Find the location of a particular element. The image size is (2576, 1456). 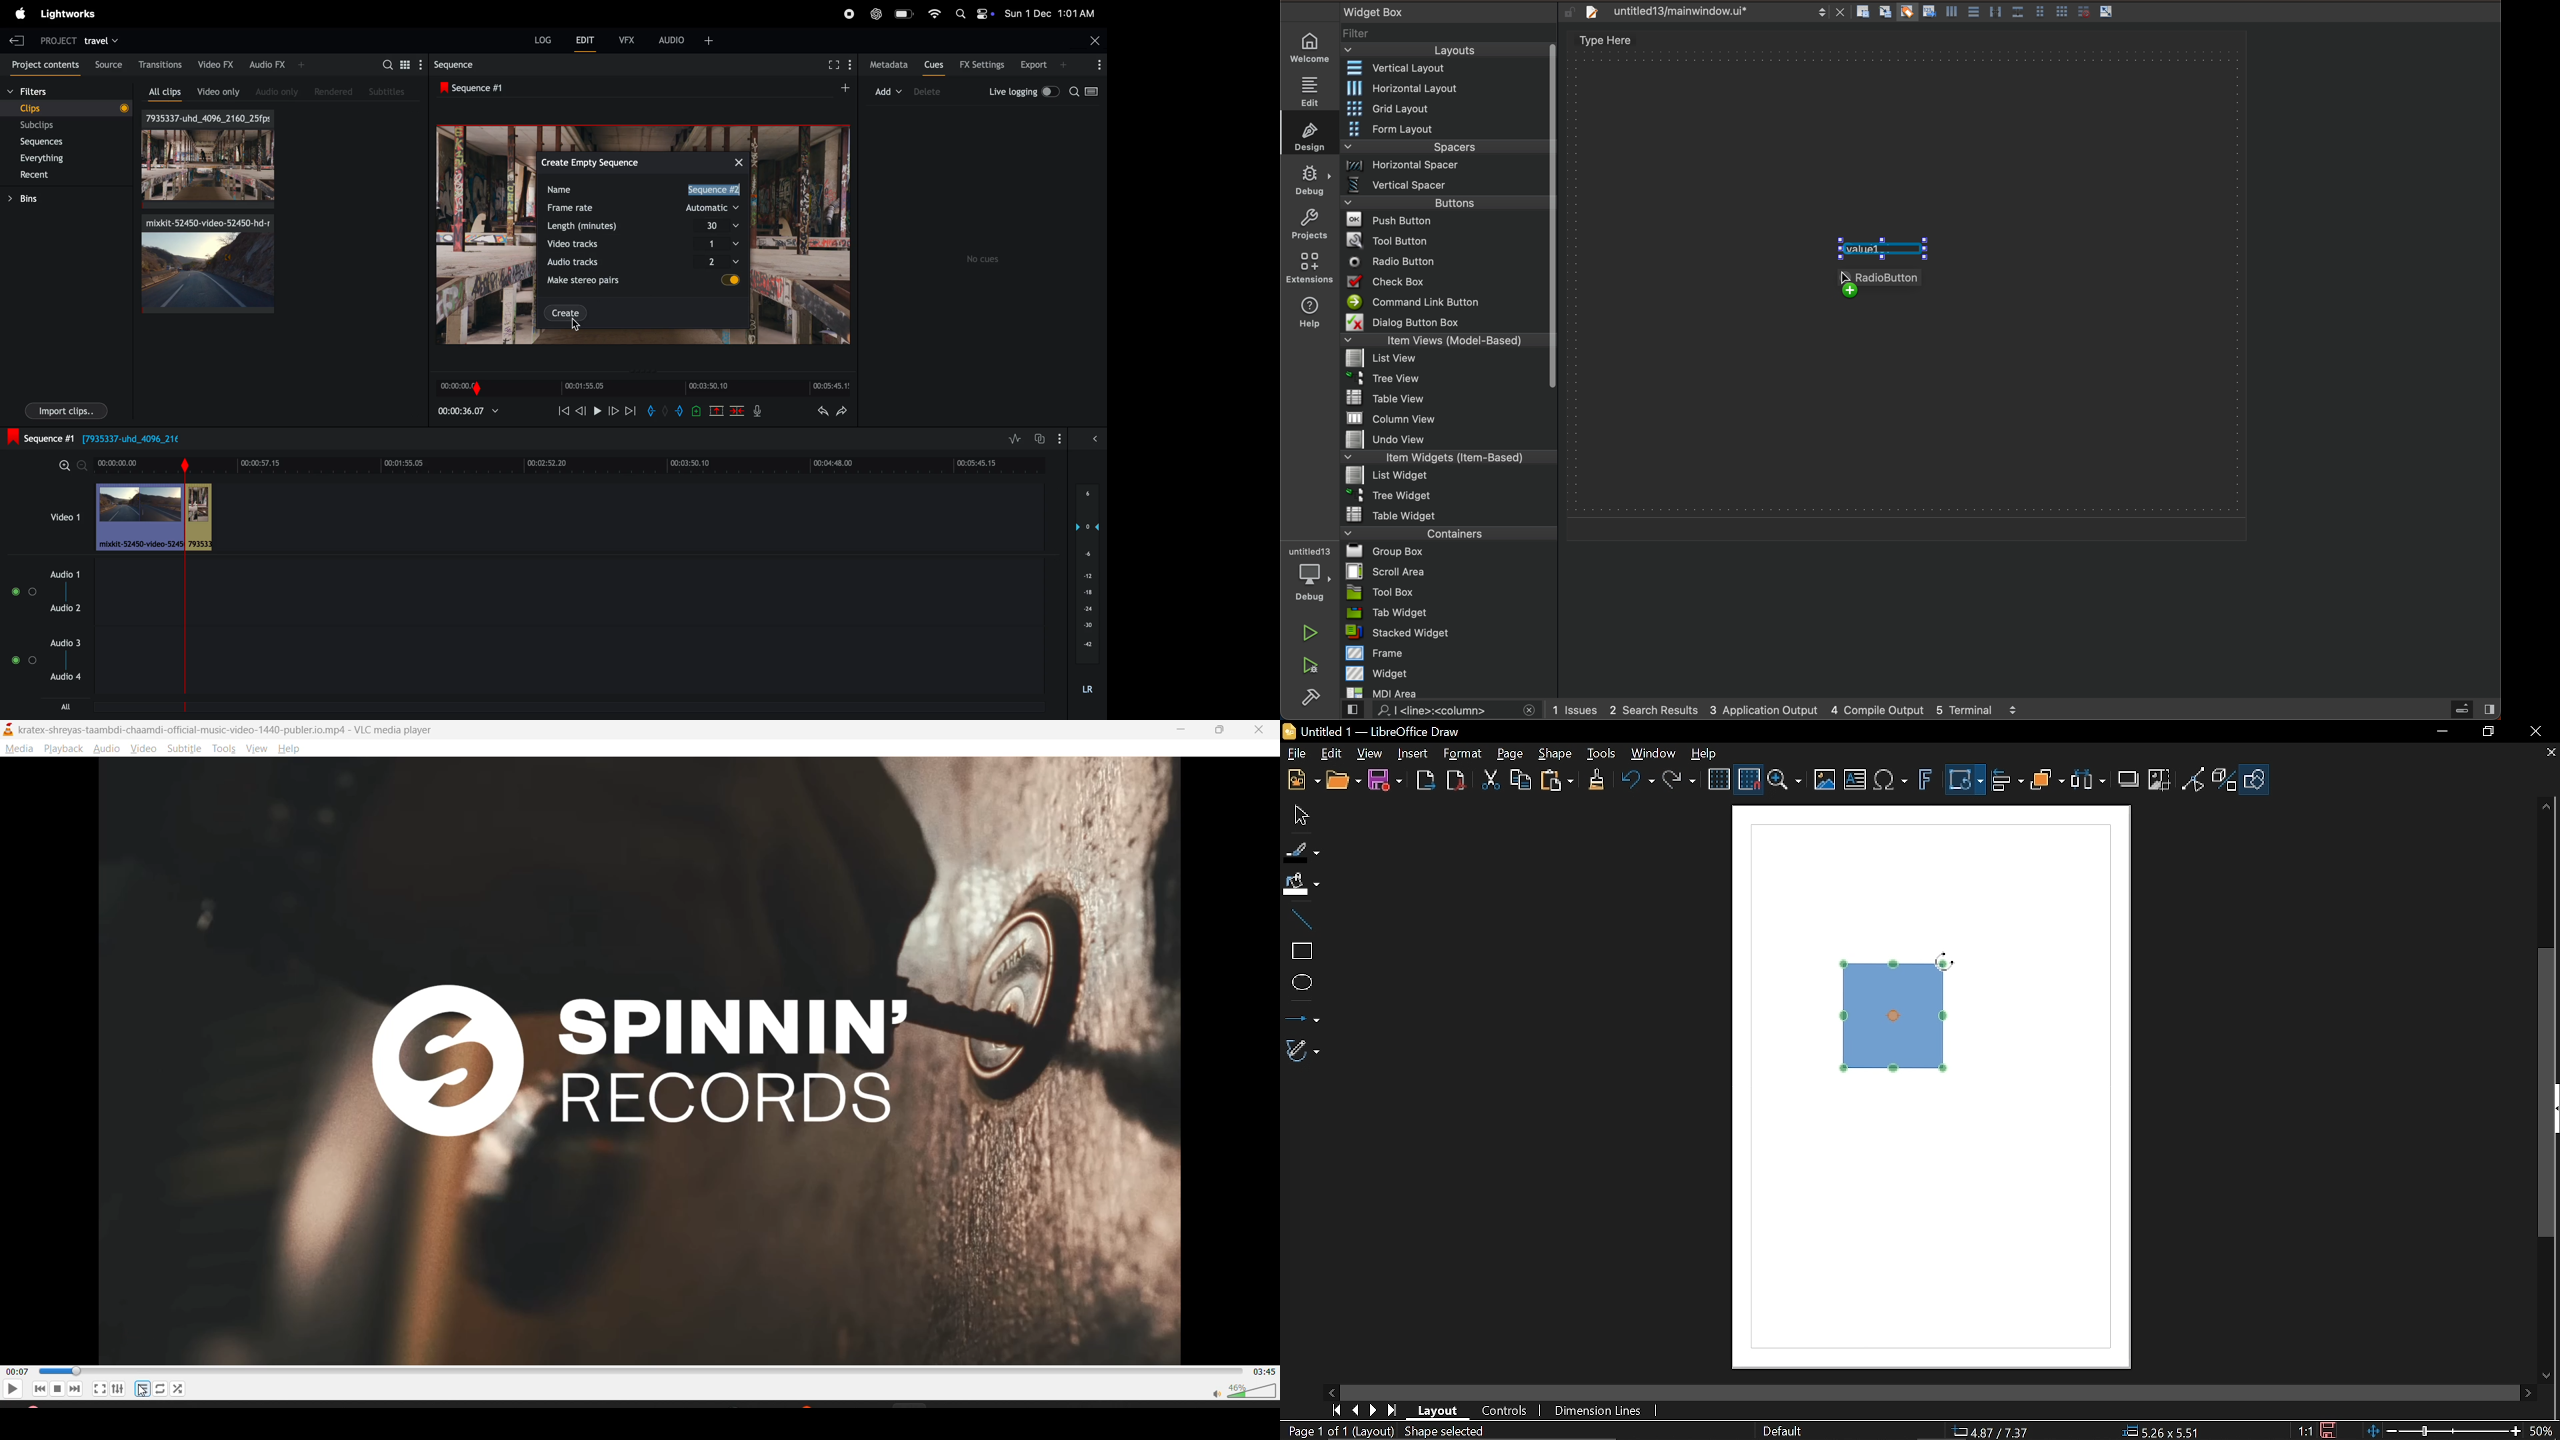

Fill line is located at coordinates (1302, 849).